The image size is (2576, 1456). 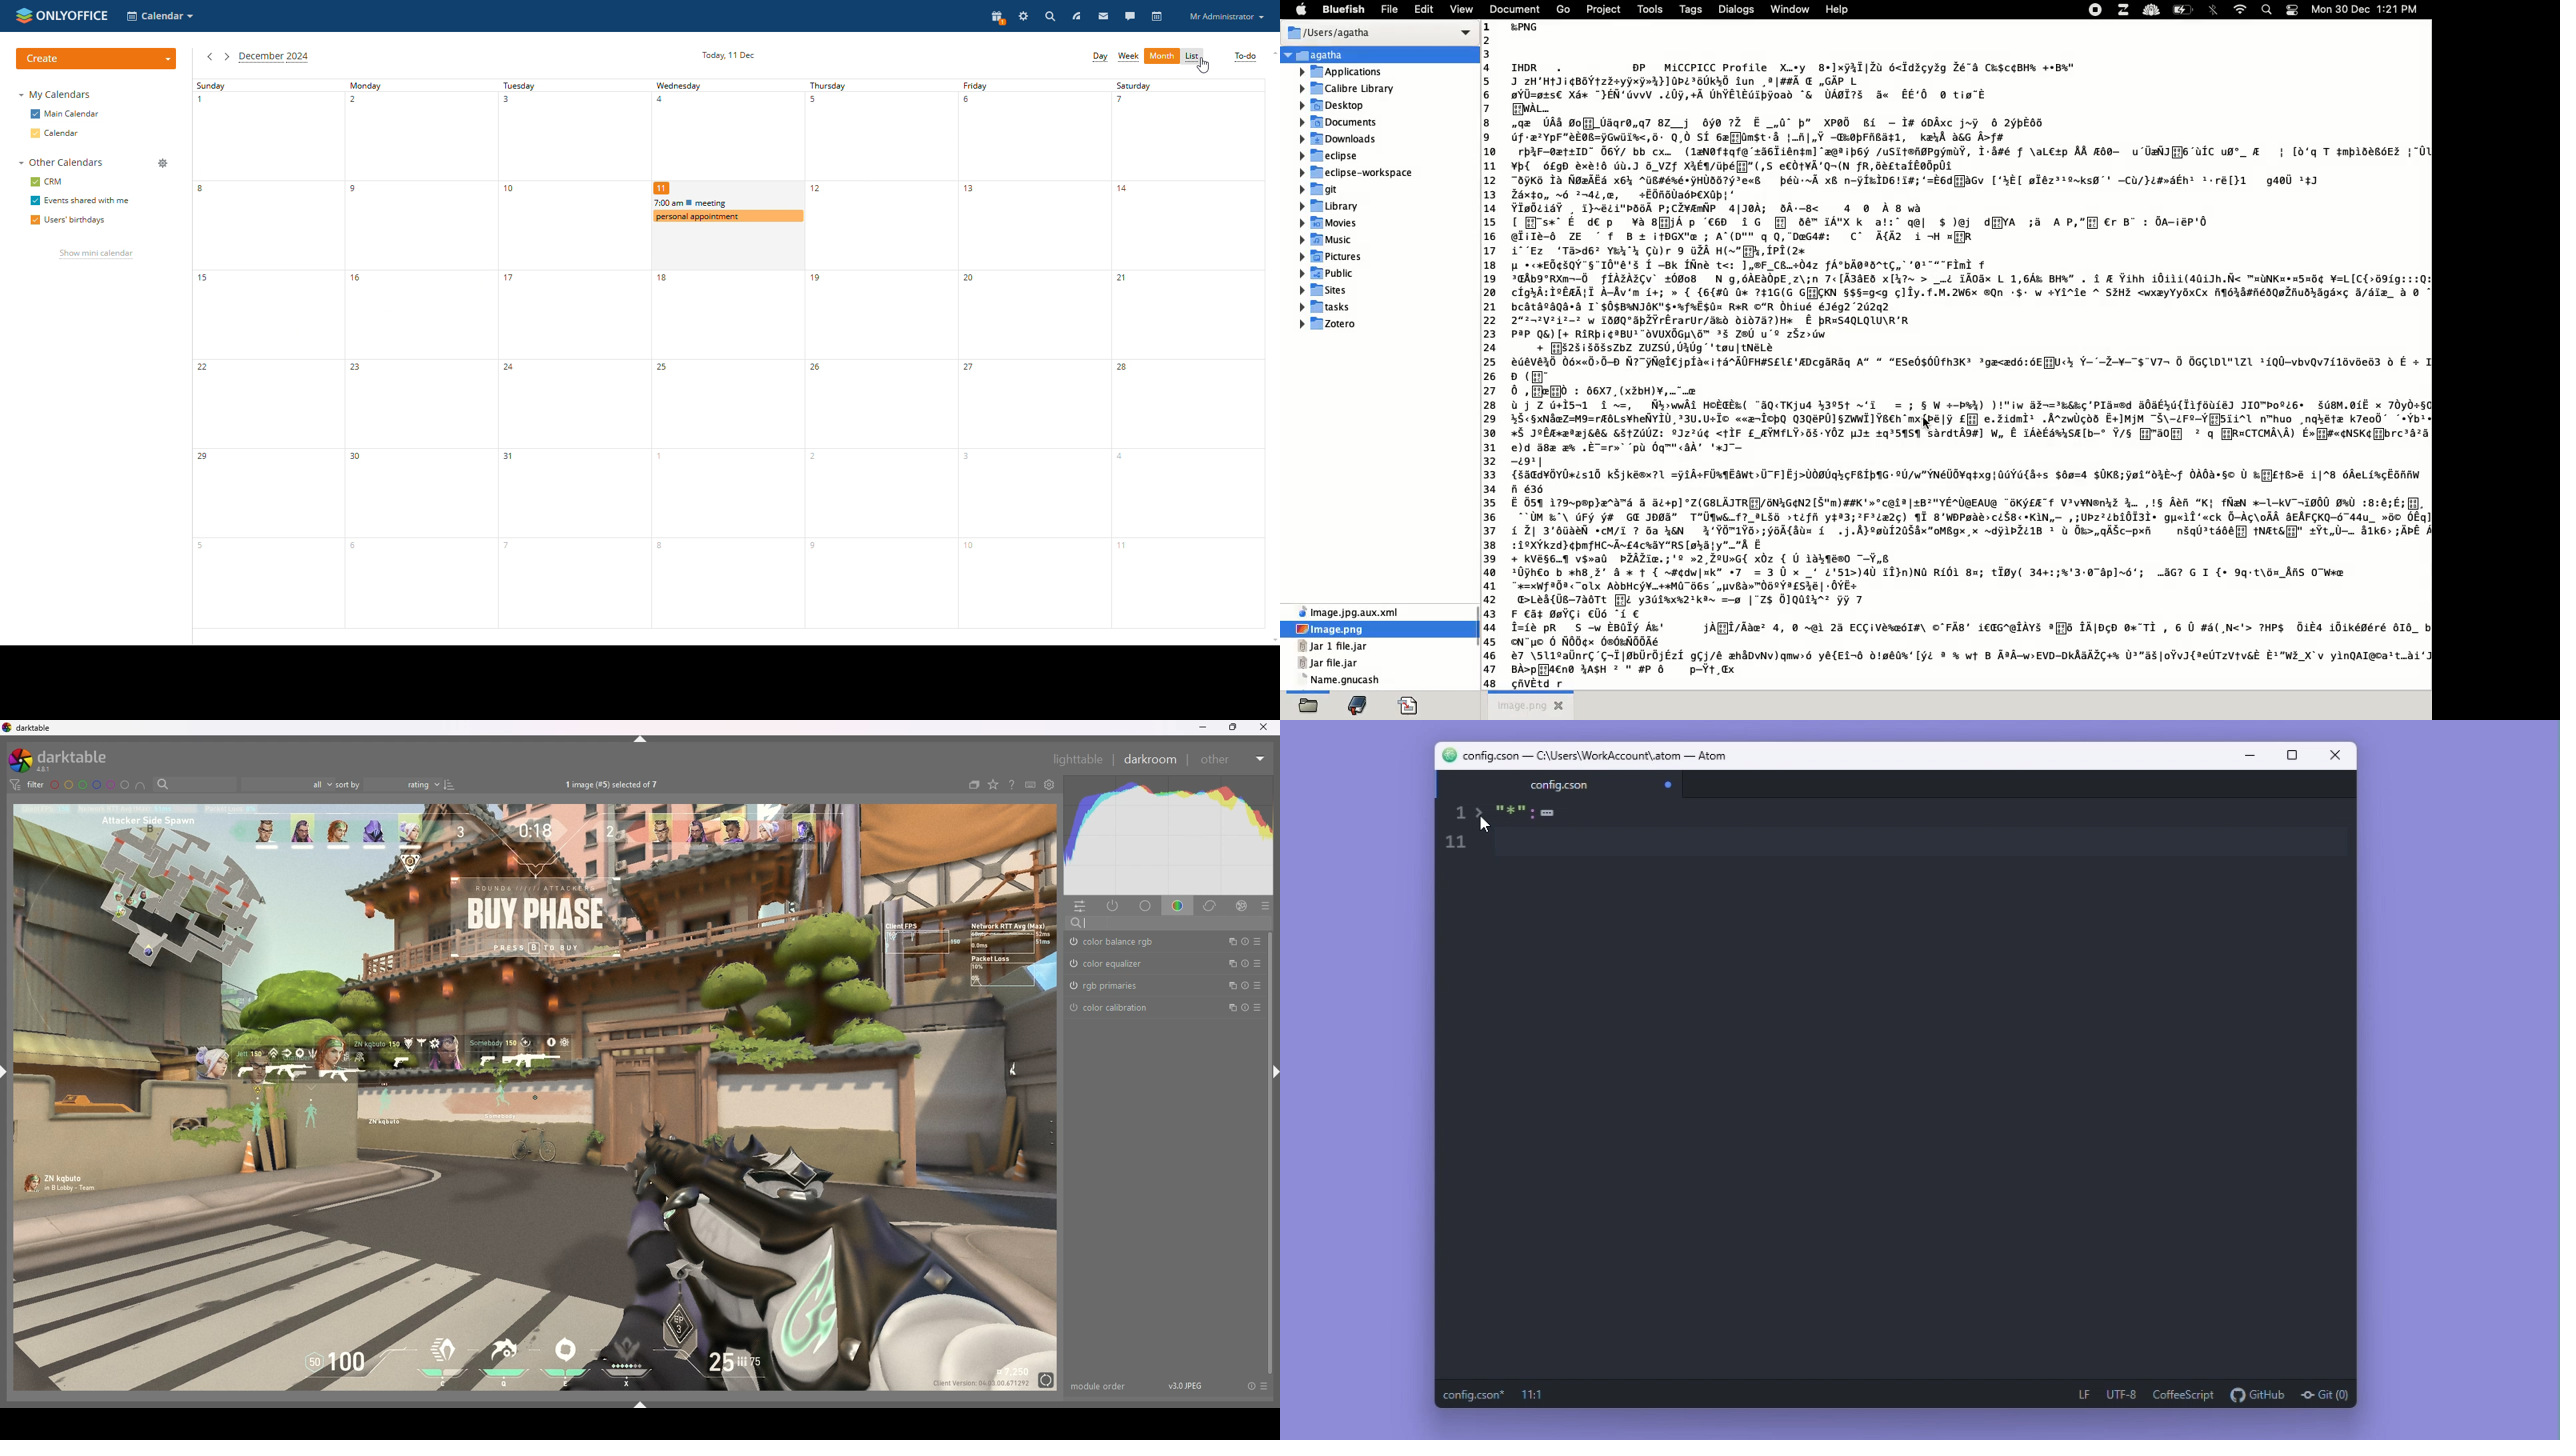 I want to click on pictures, so click(x=1333, y=255).